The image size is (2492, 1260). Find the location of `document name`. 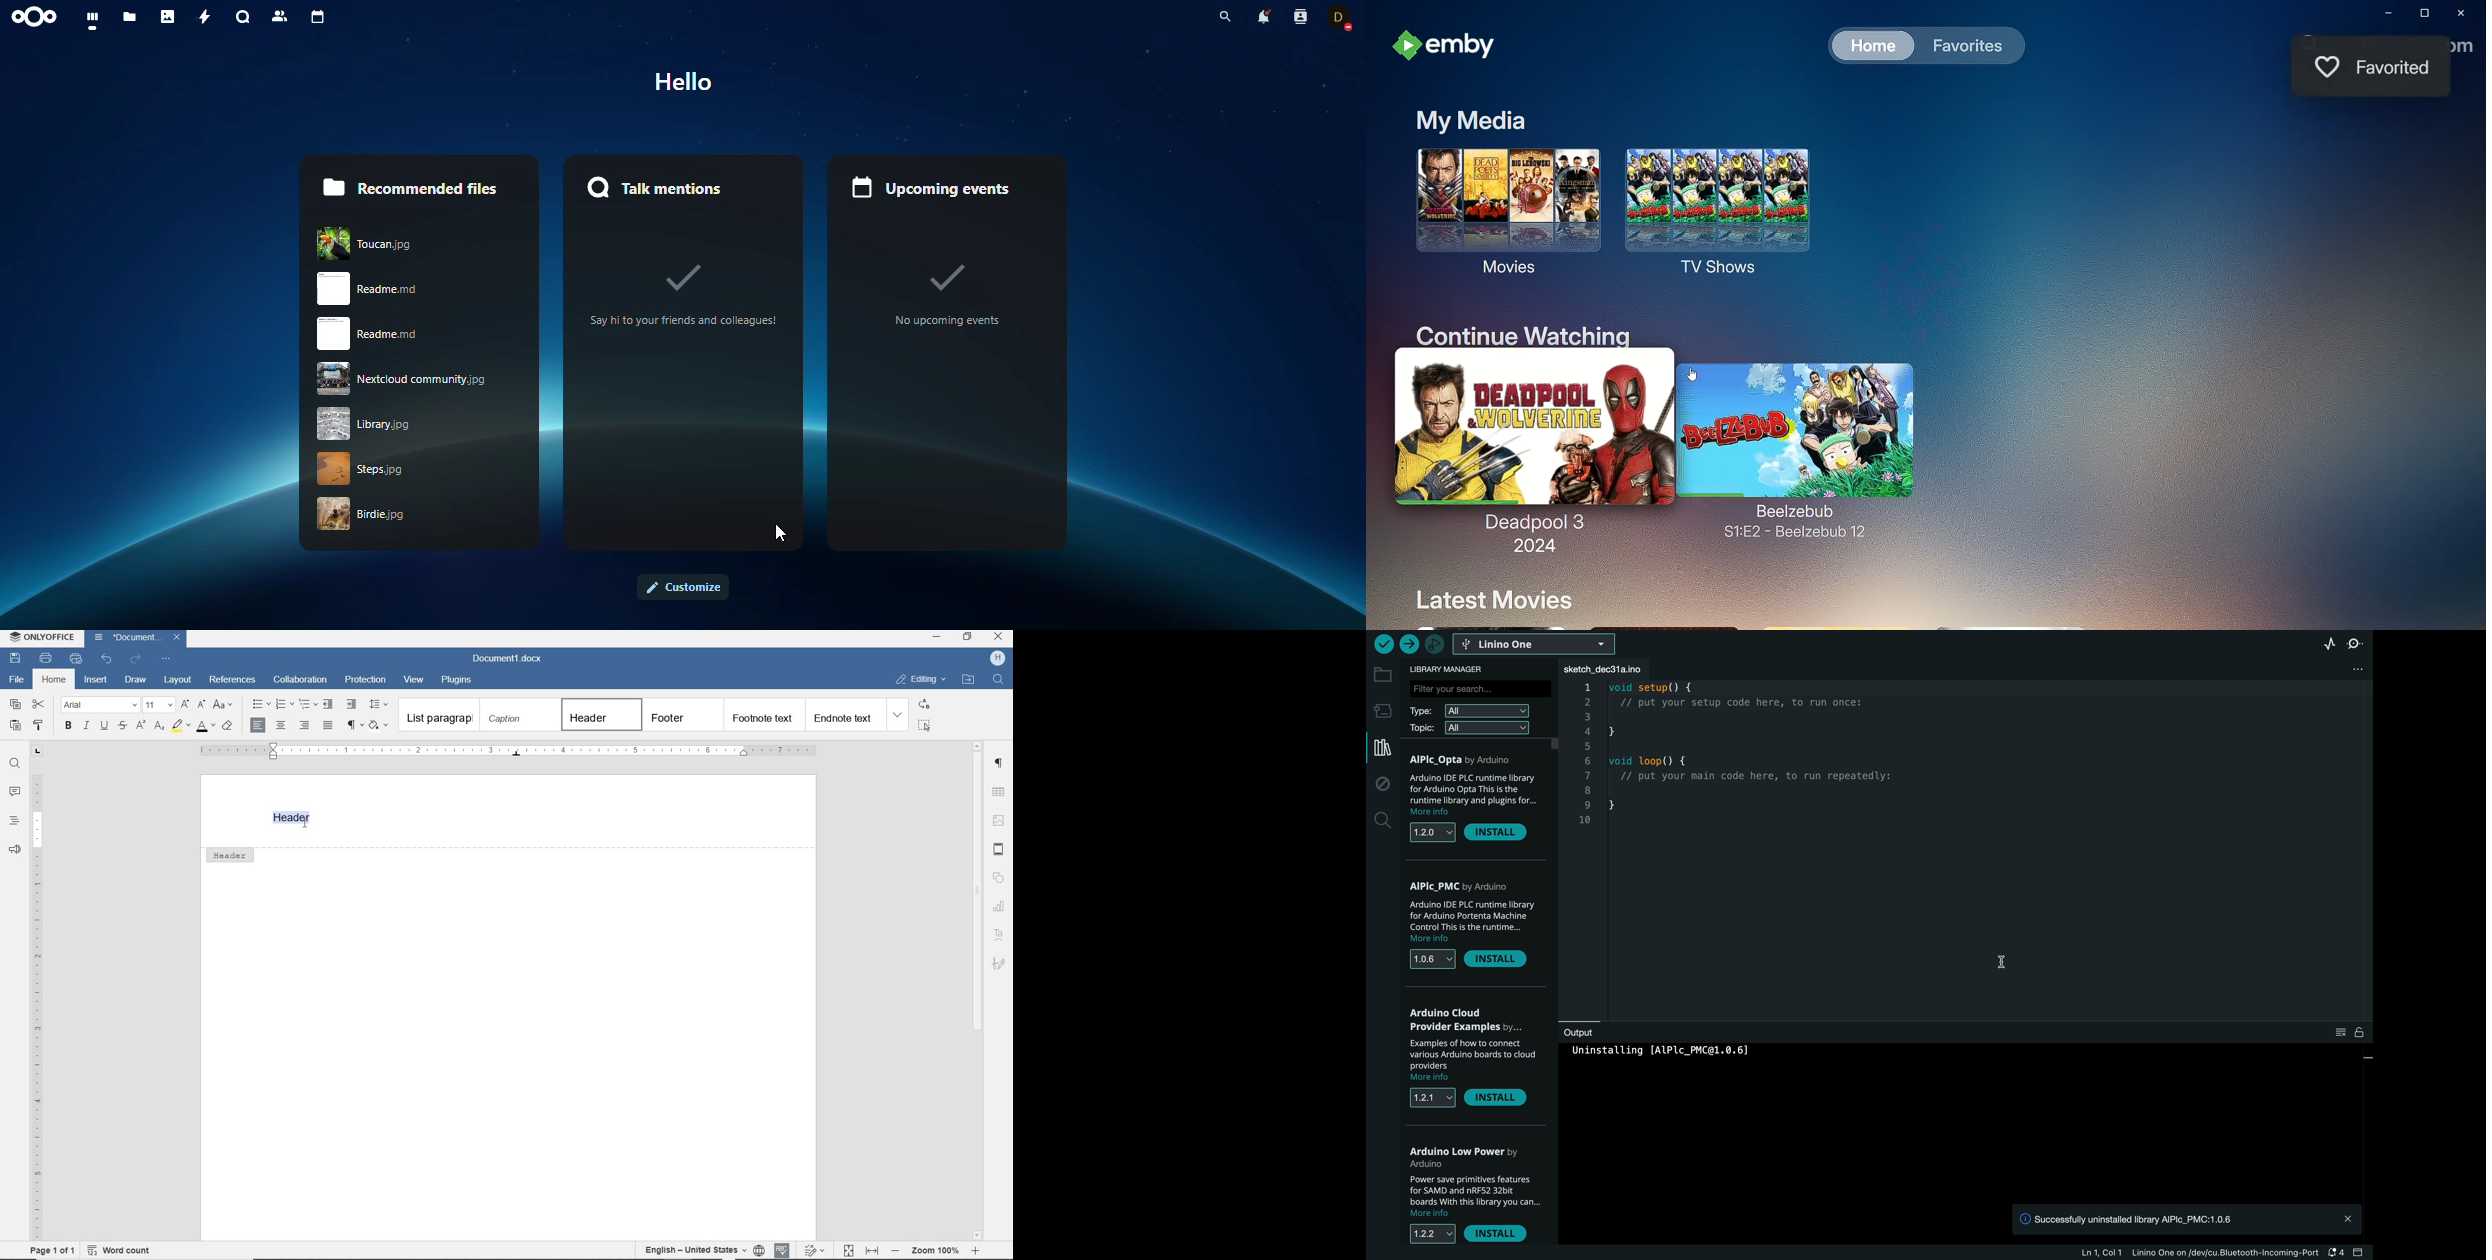

document name is located at coordinates (128, 638).